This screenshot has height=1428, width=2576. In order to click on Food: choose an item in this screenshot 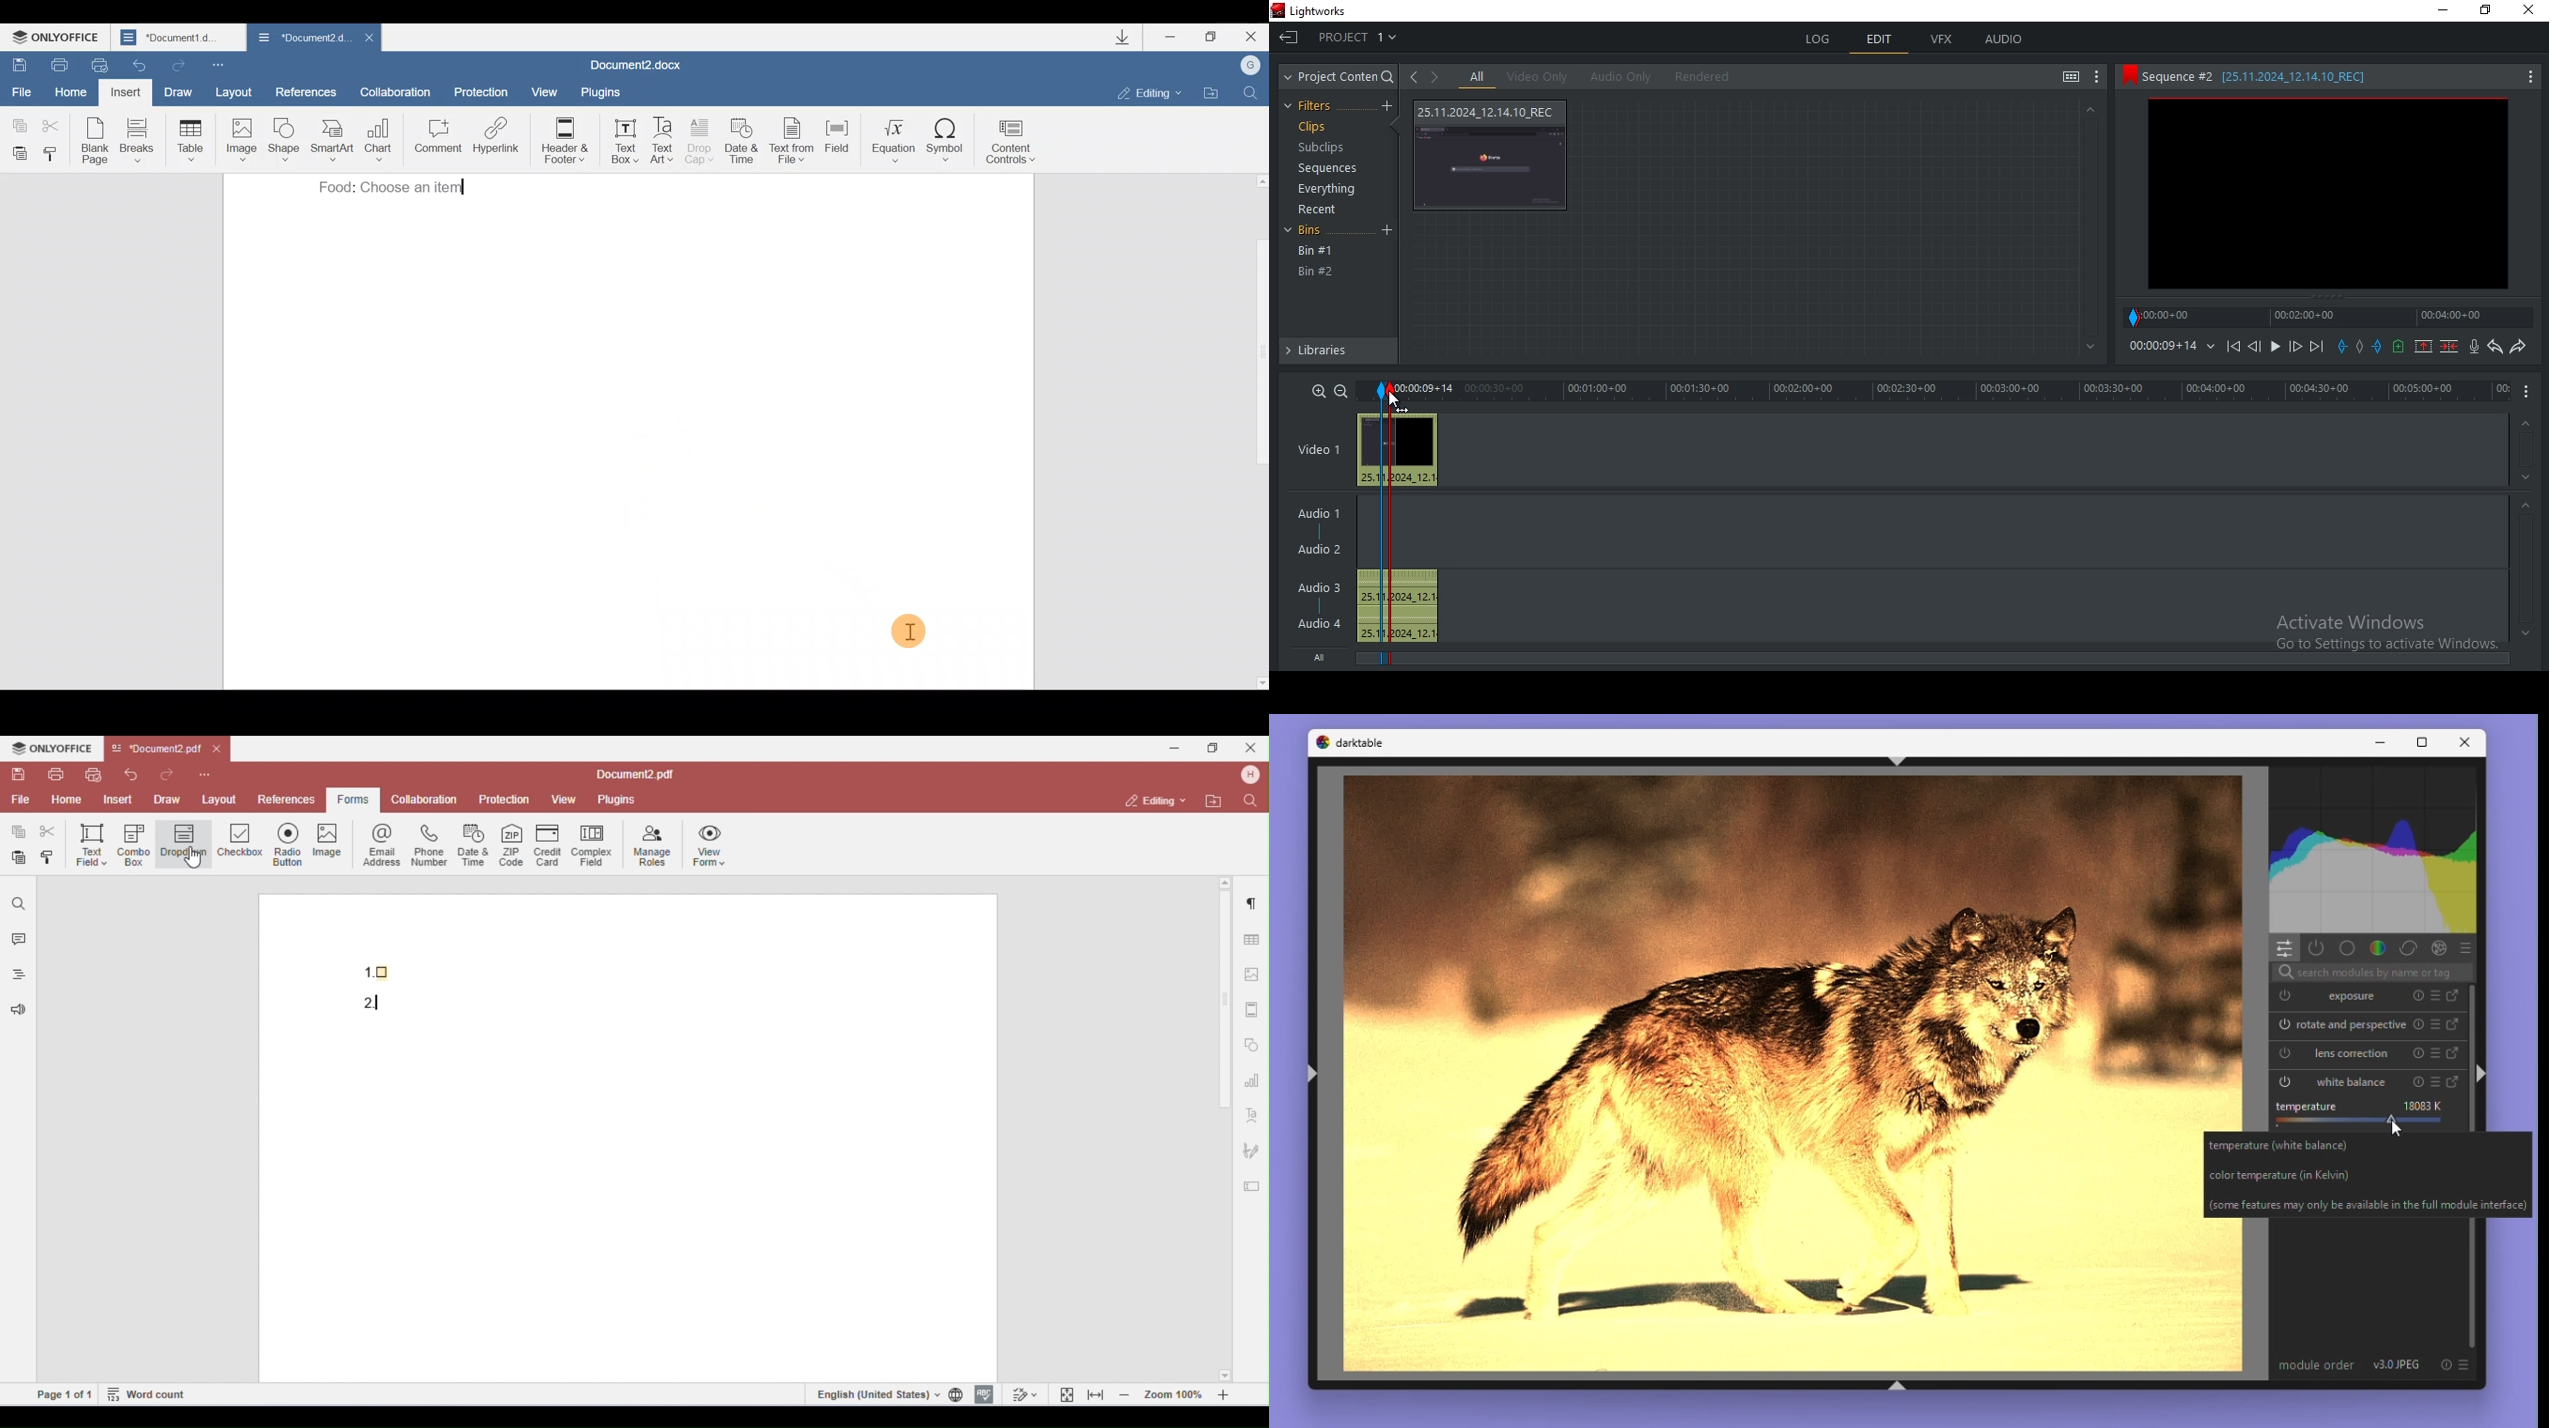, I will do `click(395, 189)`.